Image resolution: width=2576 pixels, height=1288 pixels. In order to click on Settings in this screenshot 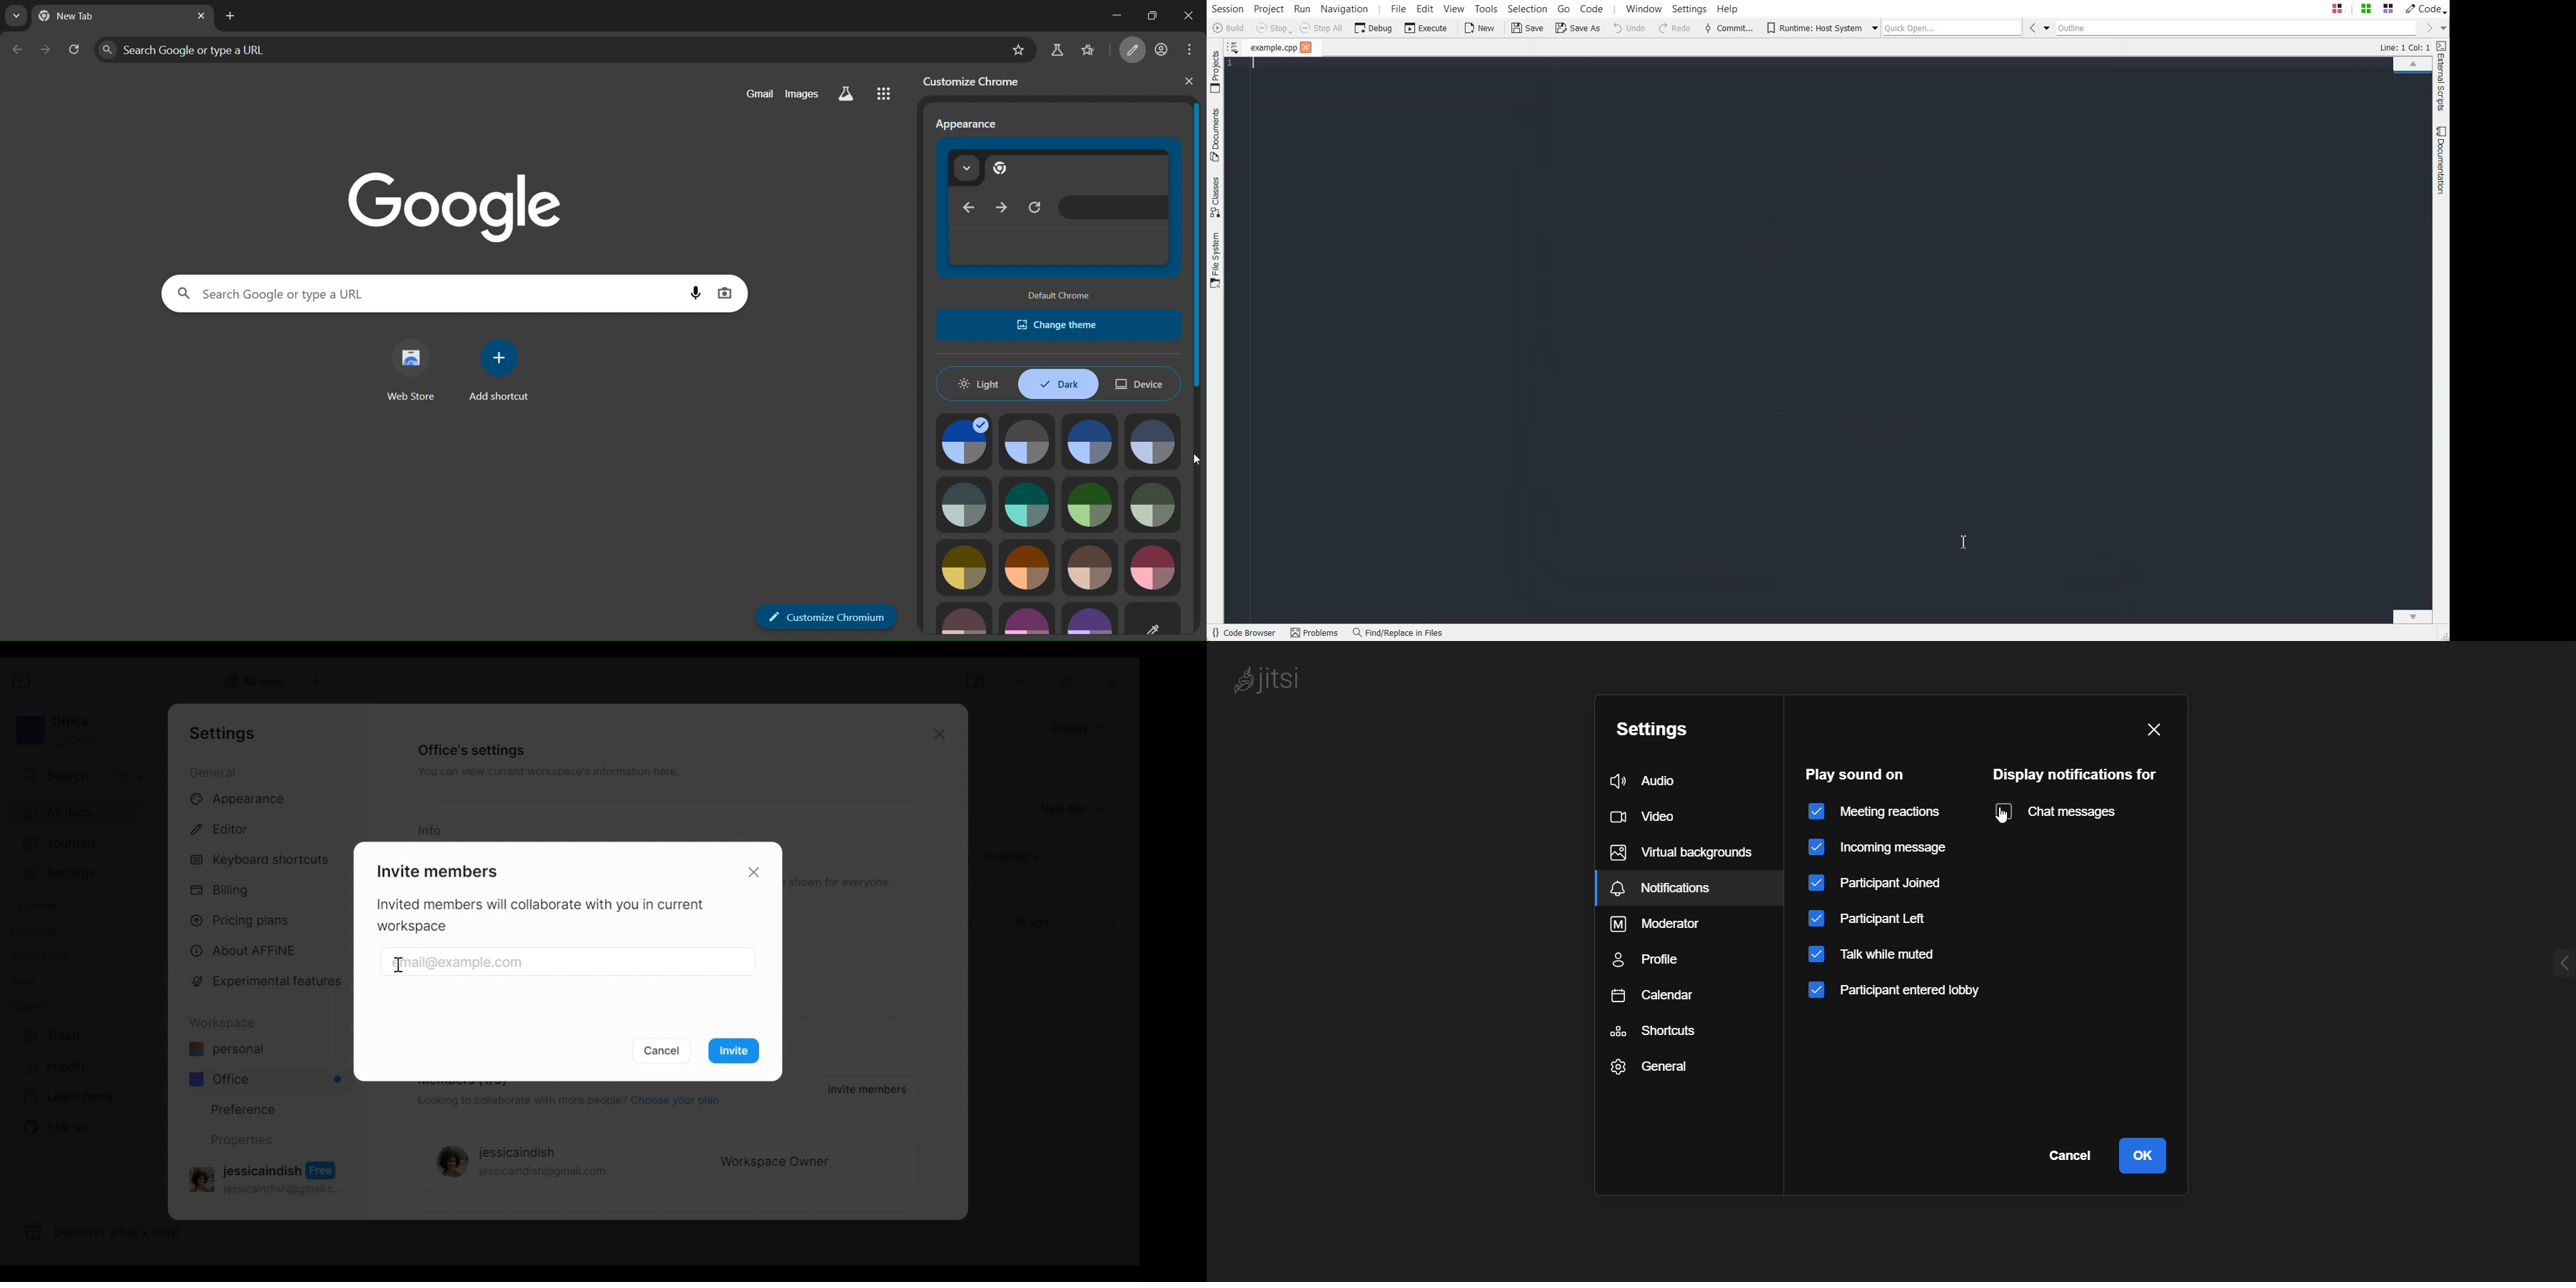, I will do `click(226, 733)`.